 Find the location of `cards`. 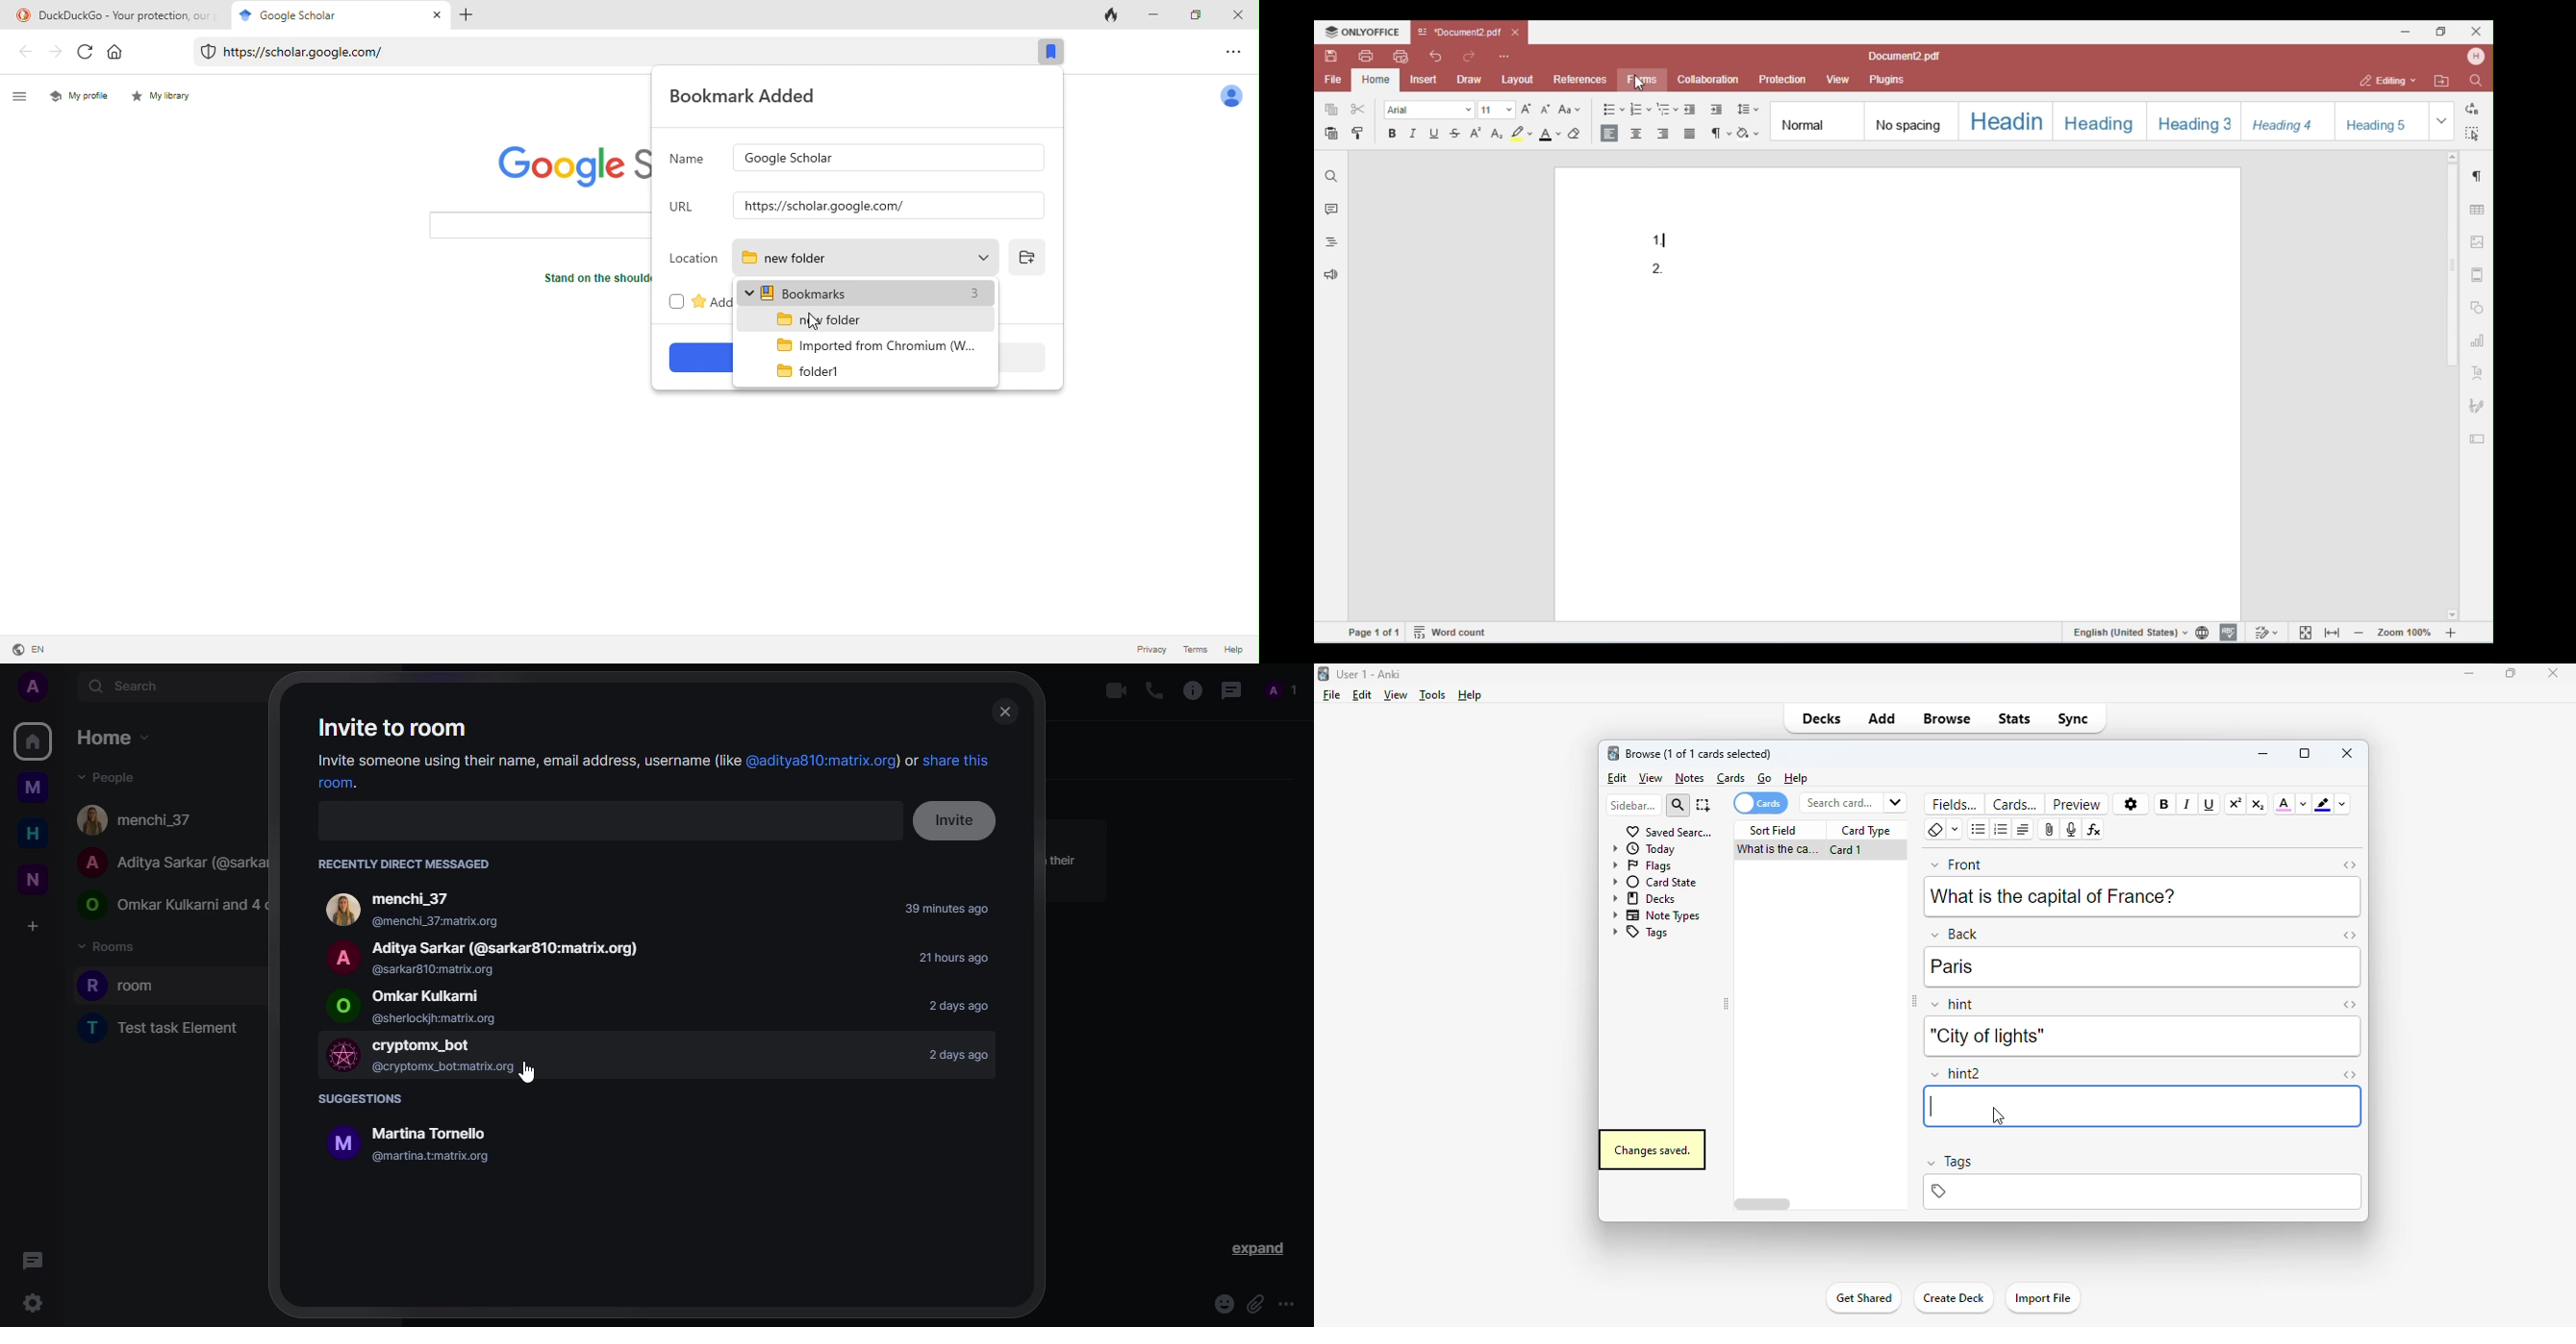

cards is located at coordinates (1760, 803).